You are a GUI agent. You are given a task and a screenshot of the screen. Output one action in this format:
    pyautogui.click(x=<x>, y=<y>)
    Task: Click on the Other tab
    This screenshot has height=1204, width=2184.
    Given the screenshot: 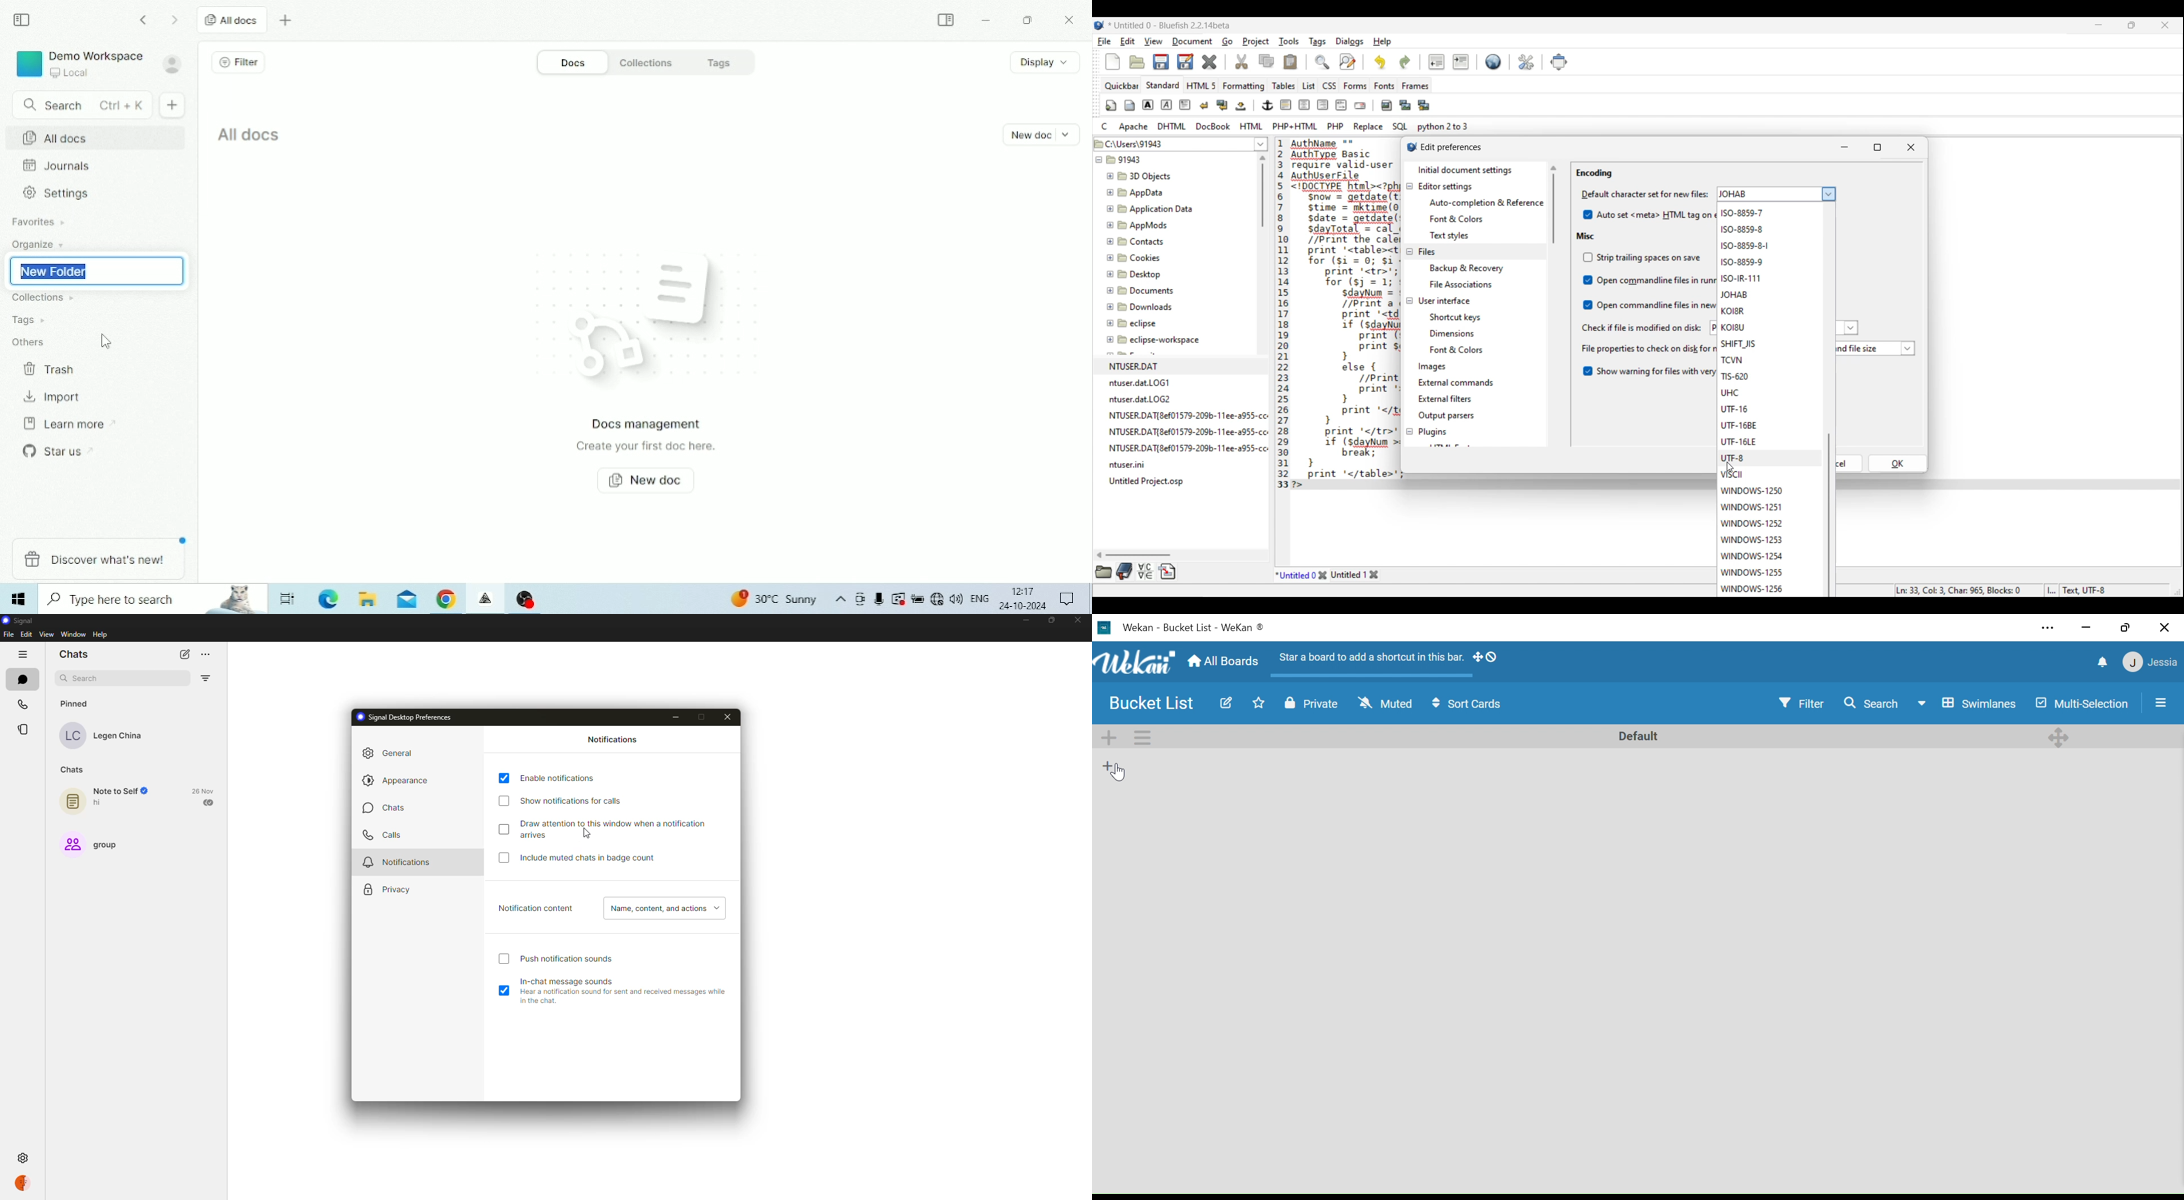 What is the action you would take?
    pyautogui.click(x=1355, y=574)
    